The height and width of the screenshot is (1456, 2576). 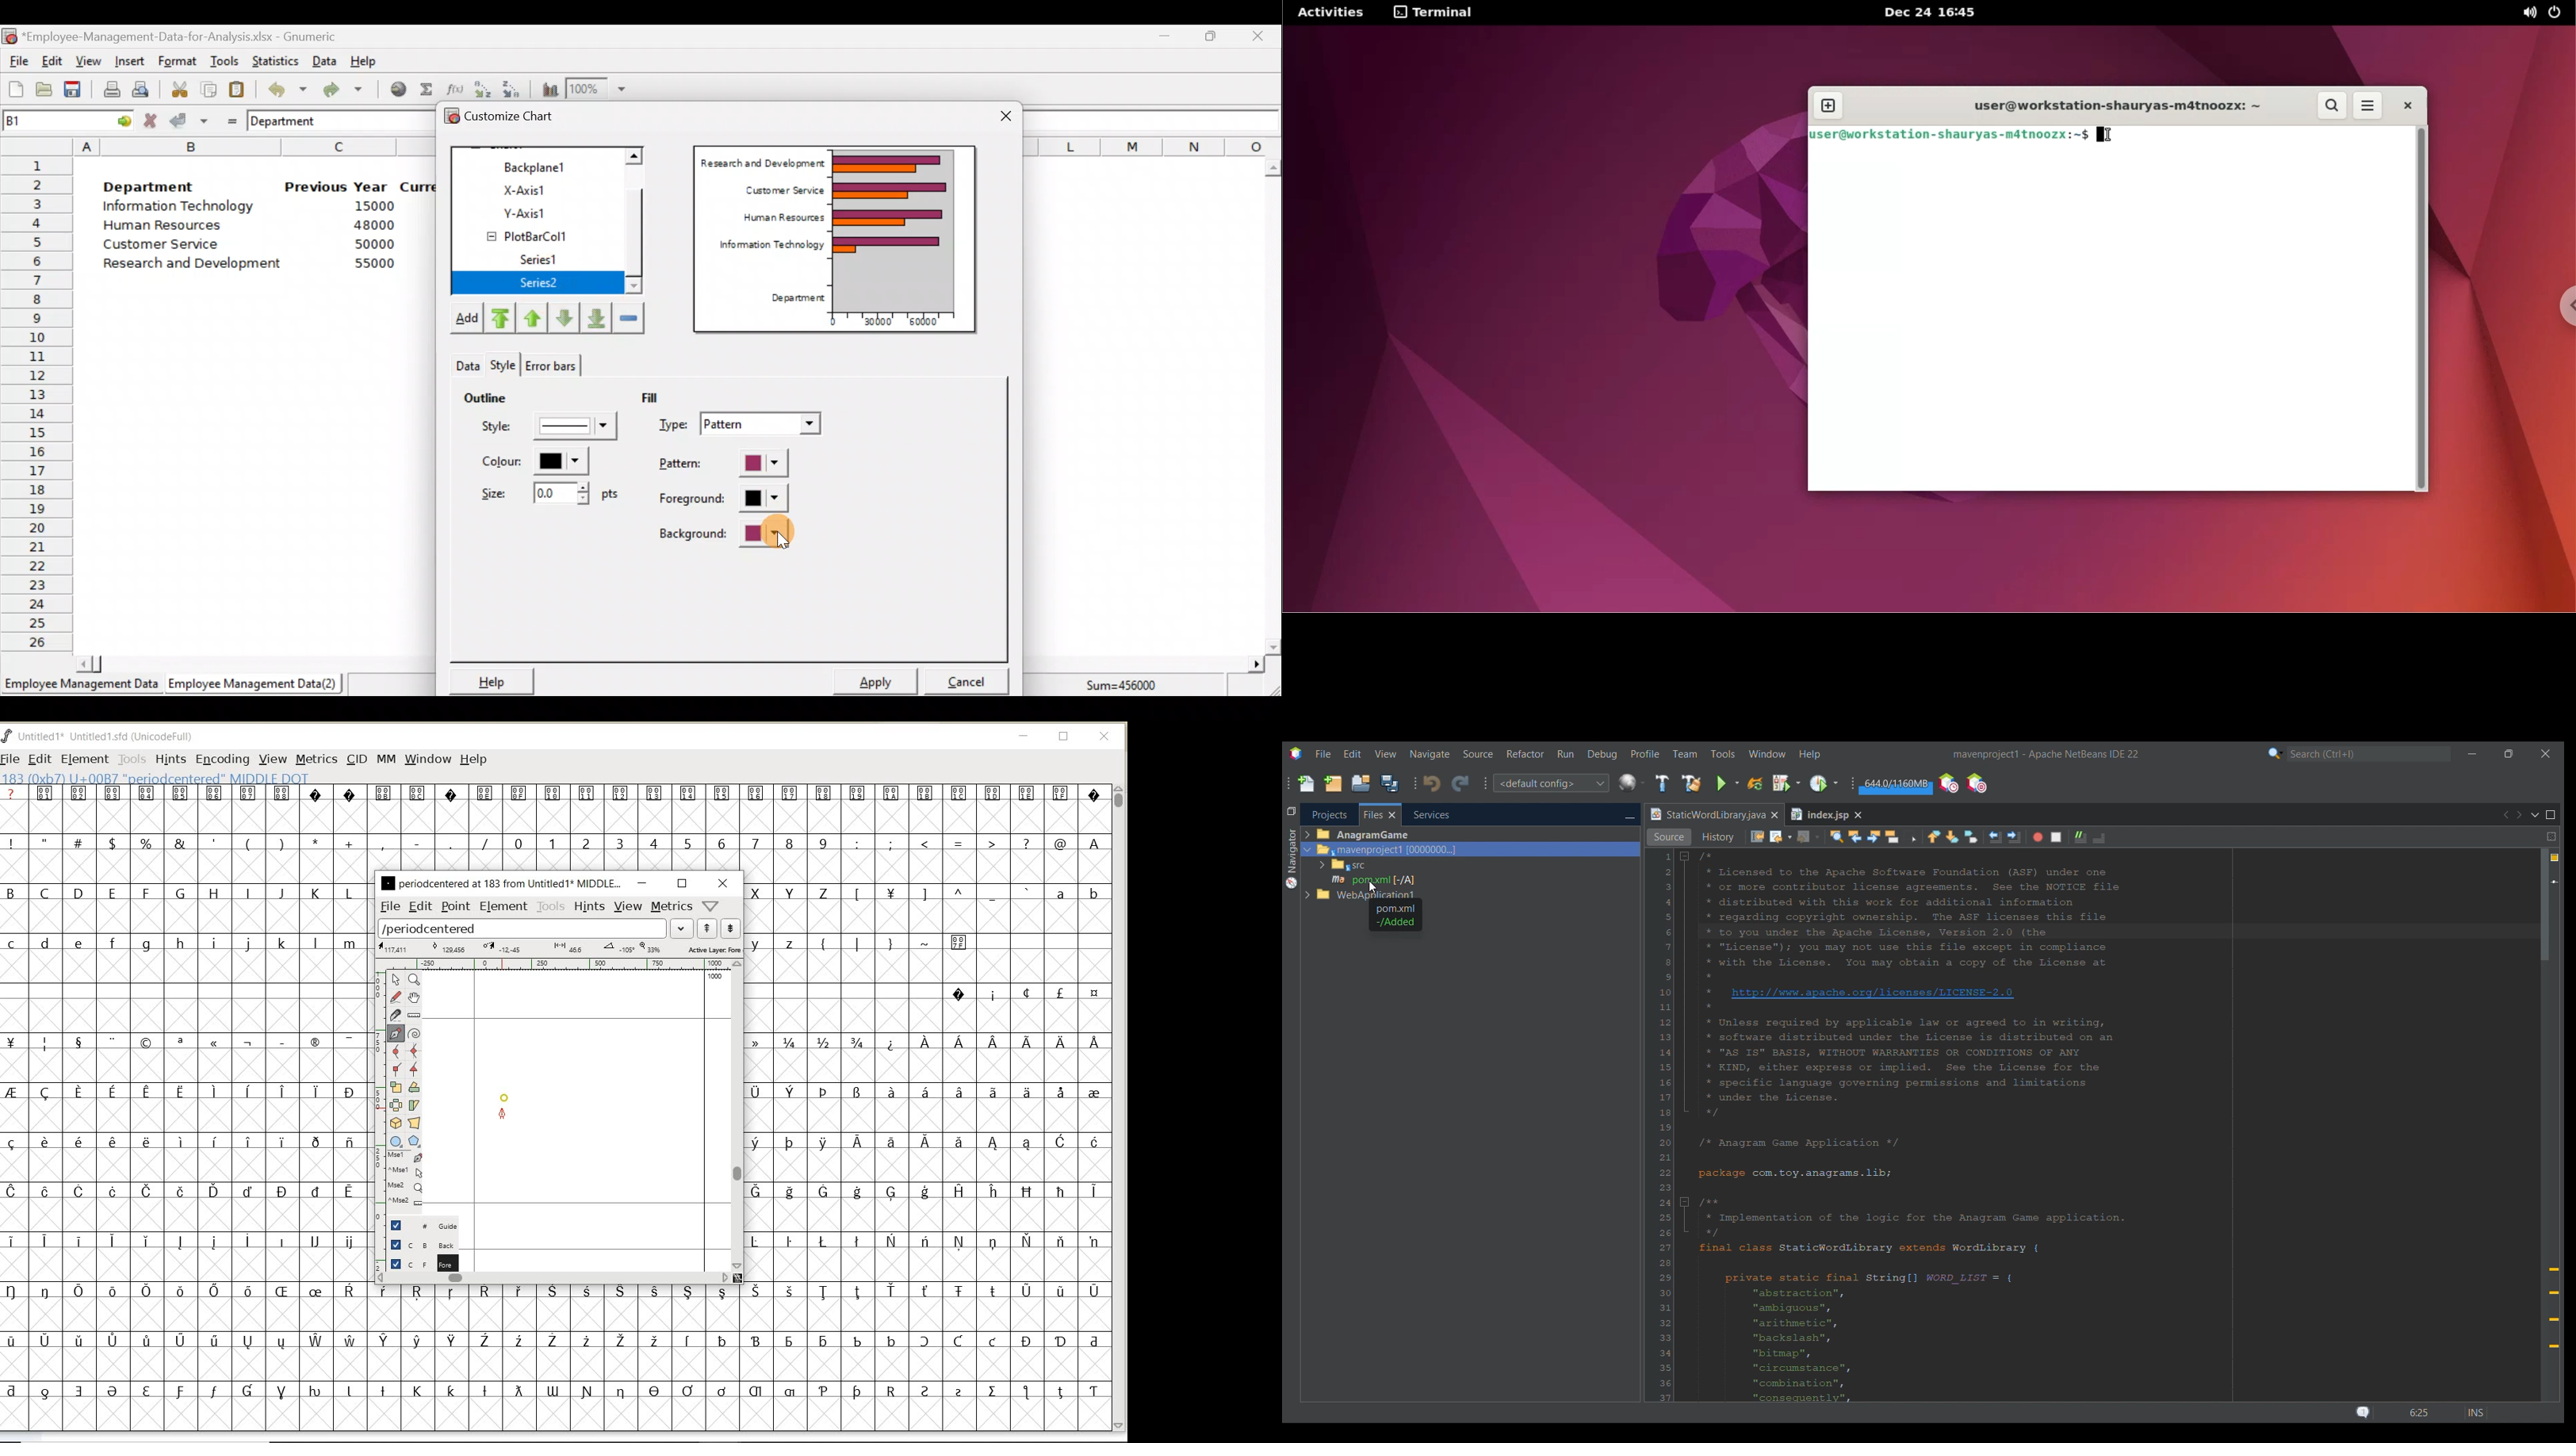 What do you see at coordinates (642, 883) in the screenshot?
I see `minimize` at bounding box center [642, 883].